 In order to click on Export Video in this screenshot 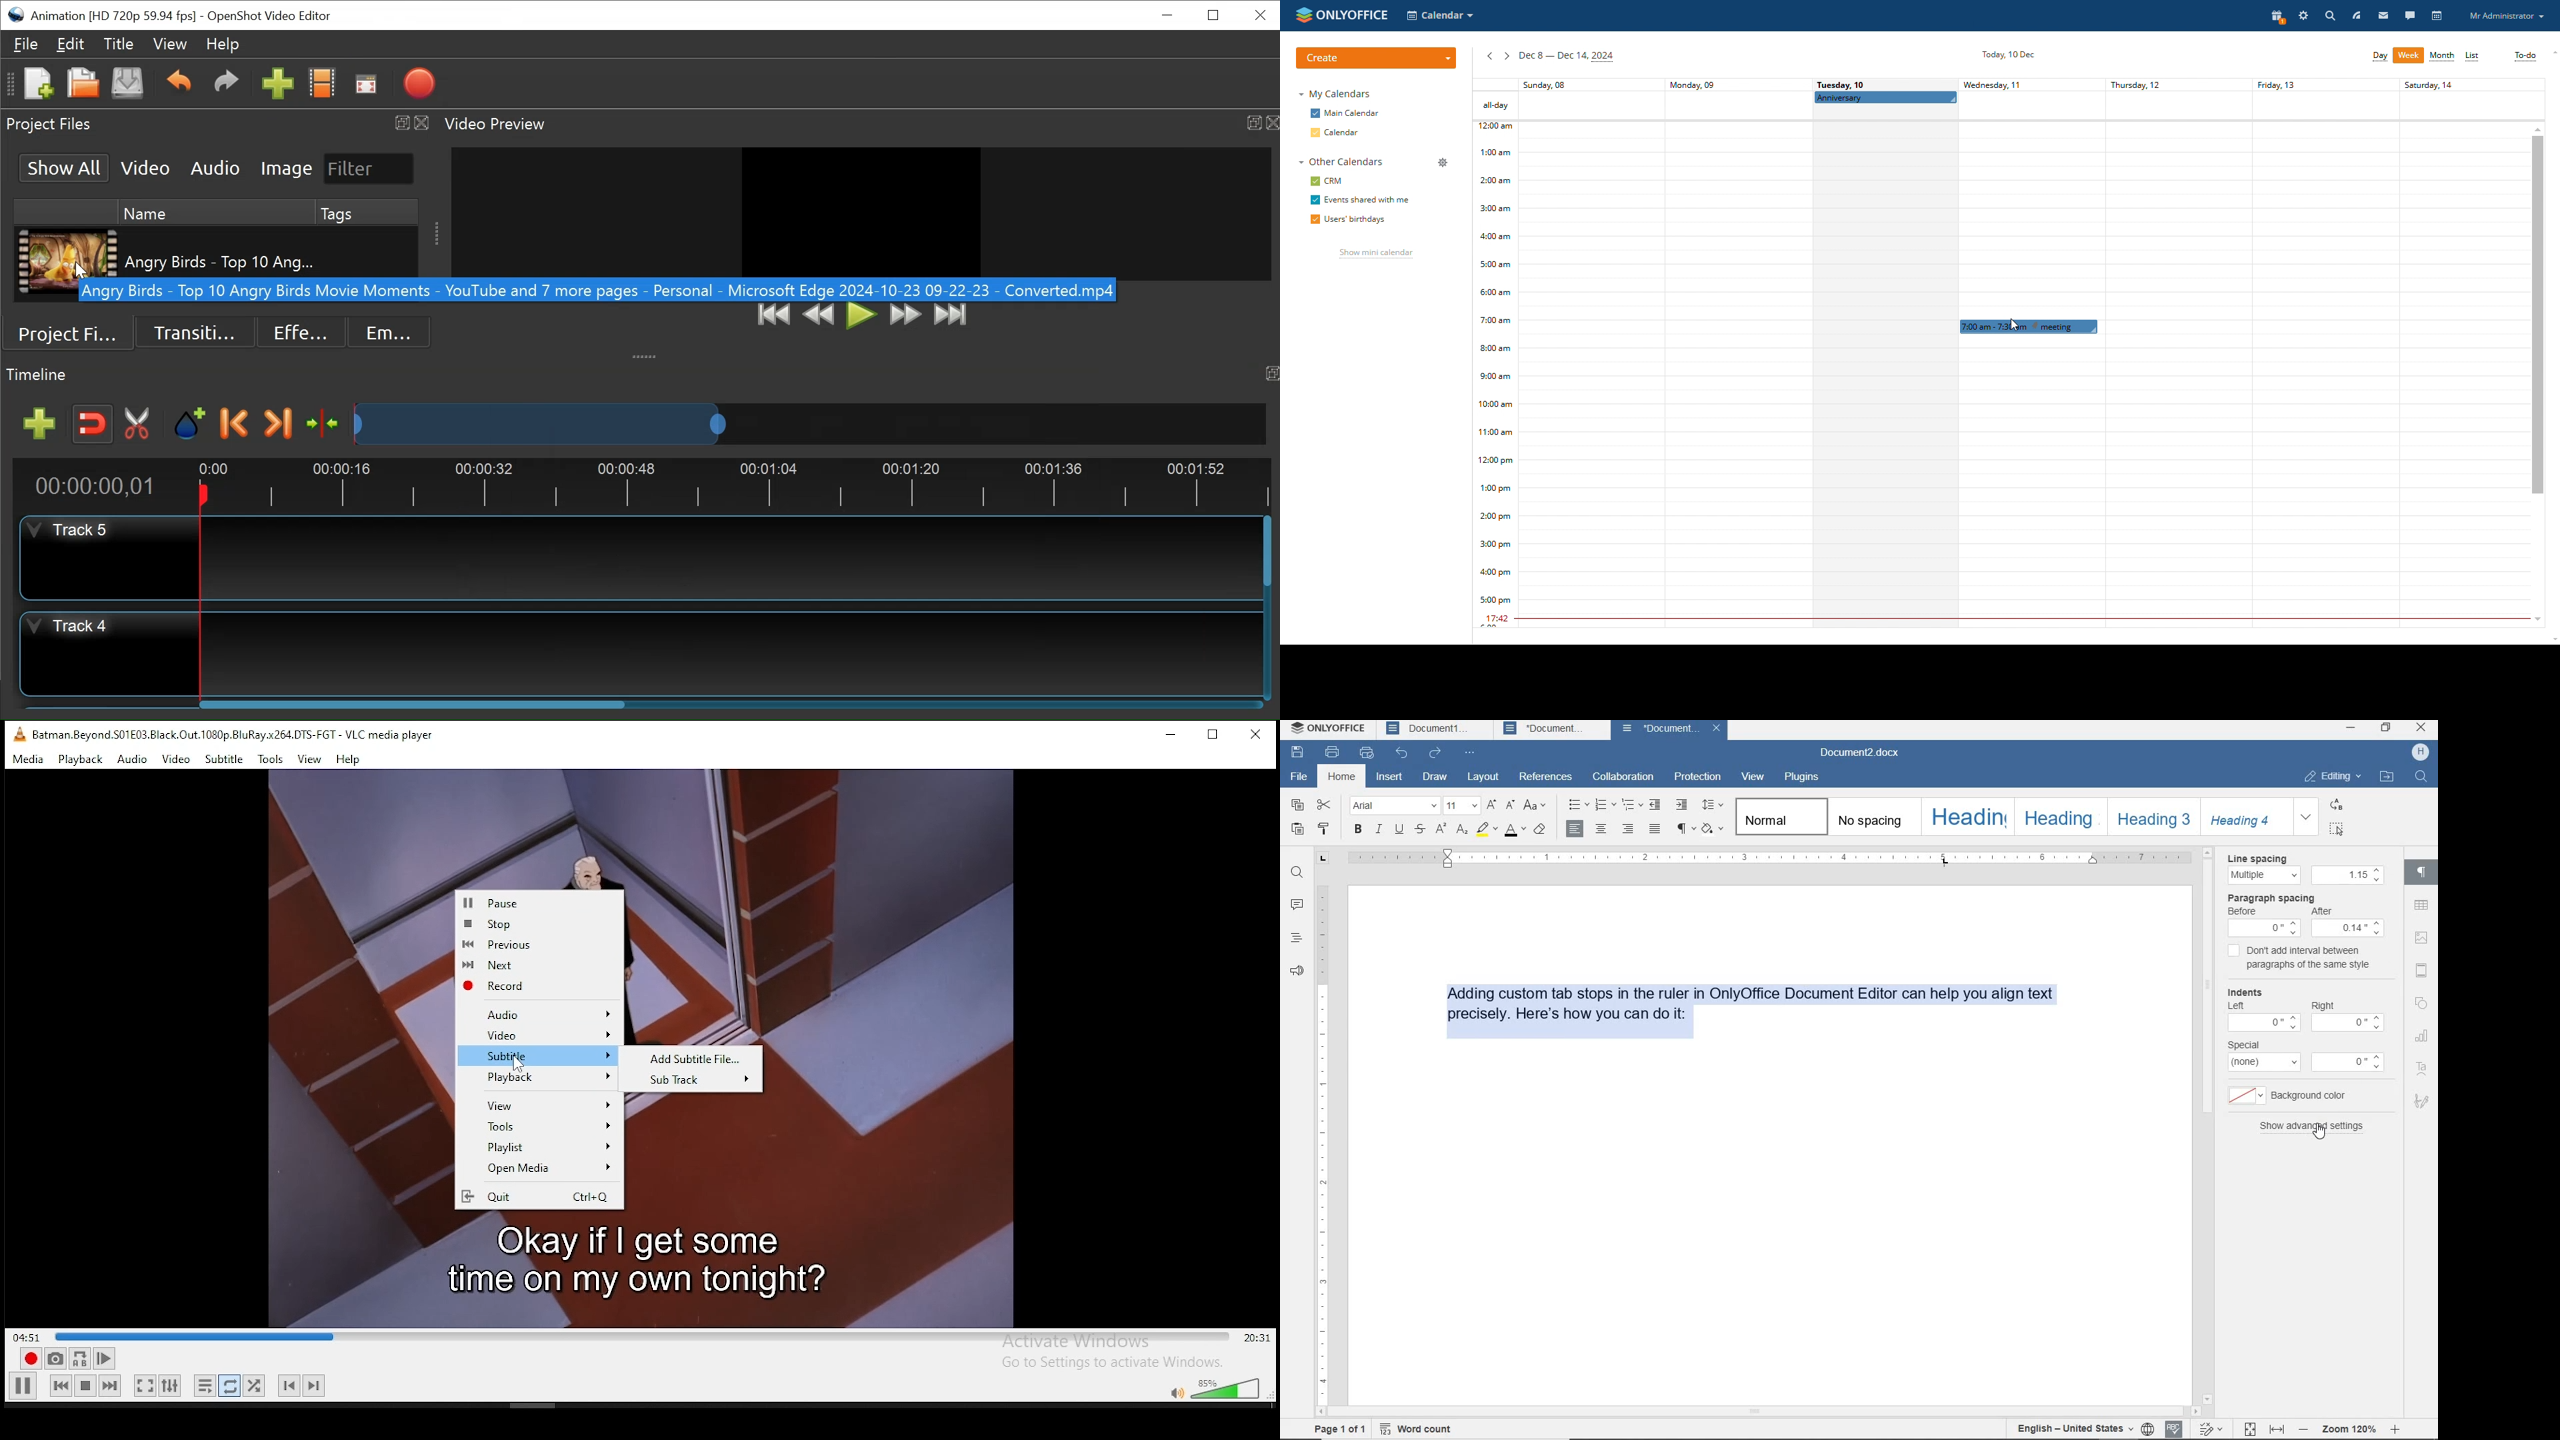, I will do `click(417, 83)`.